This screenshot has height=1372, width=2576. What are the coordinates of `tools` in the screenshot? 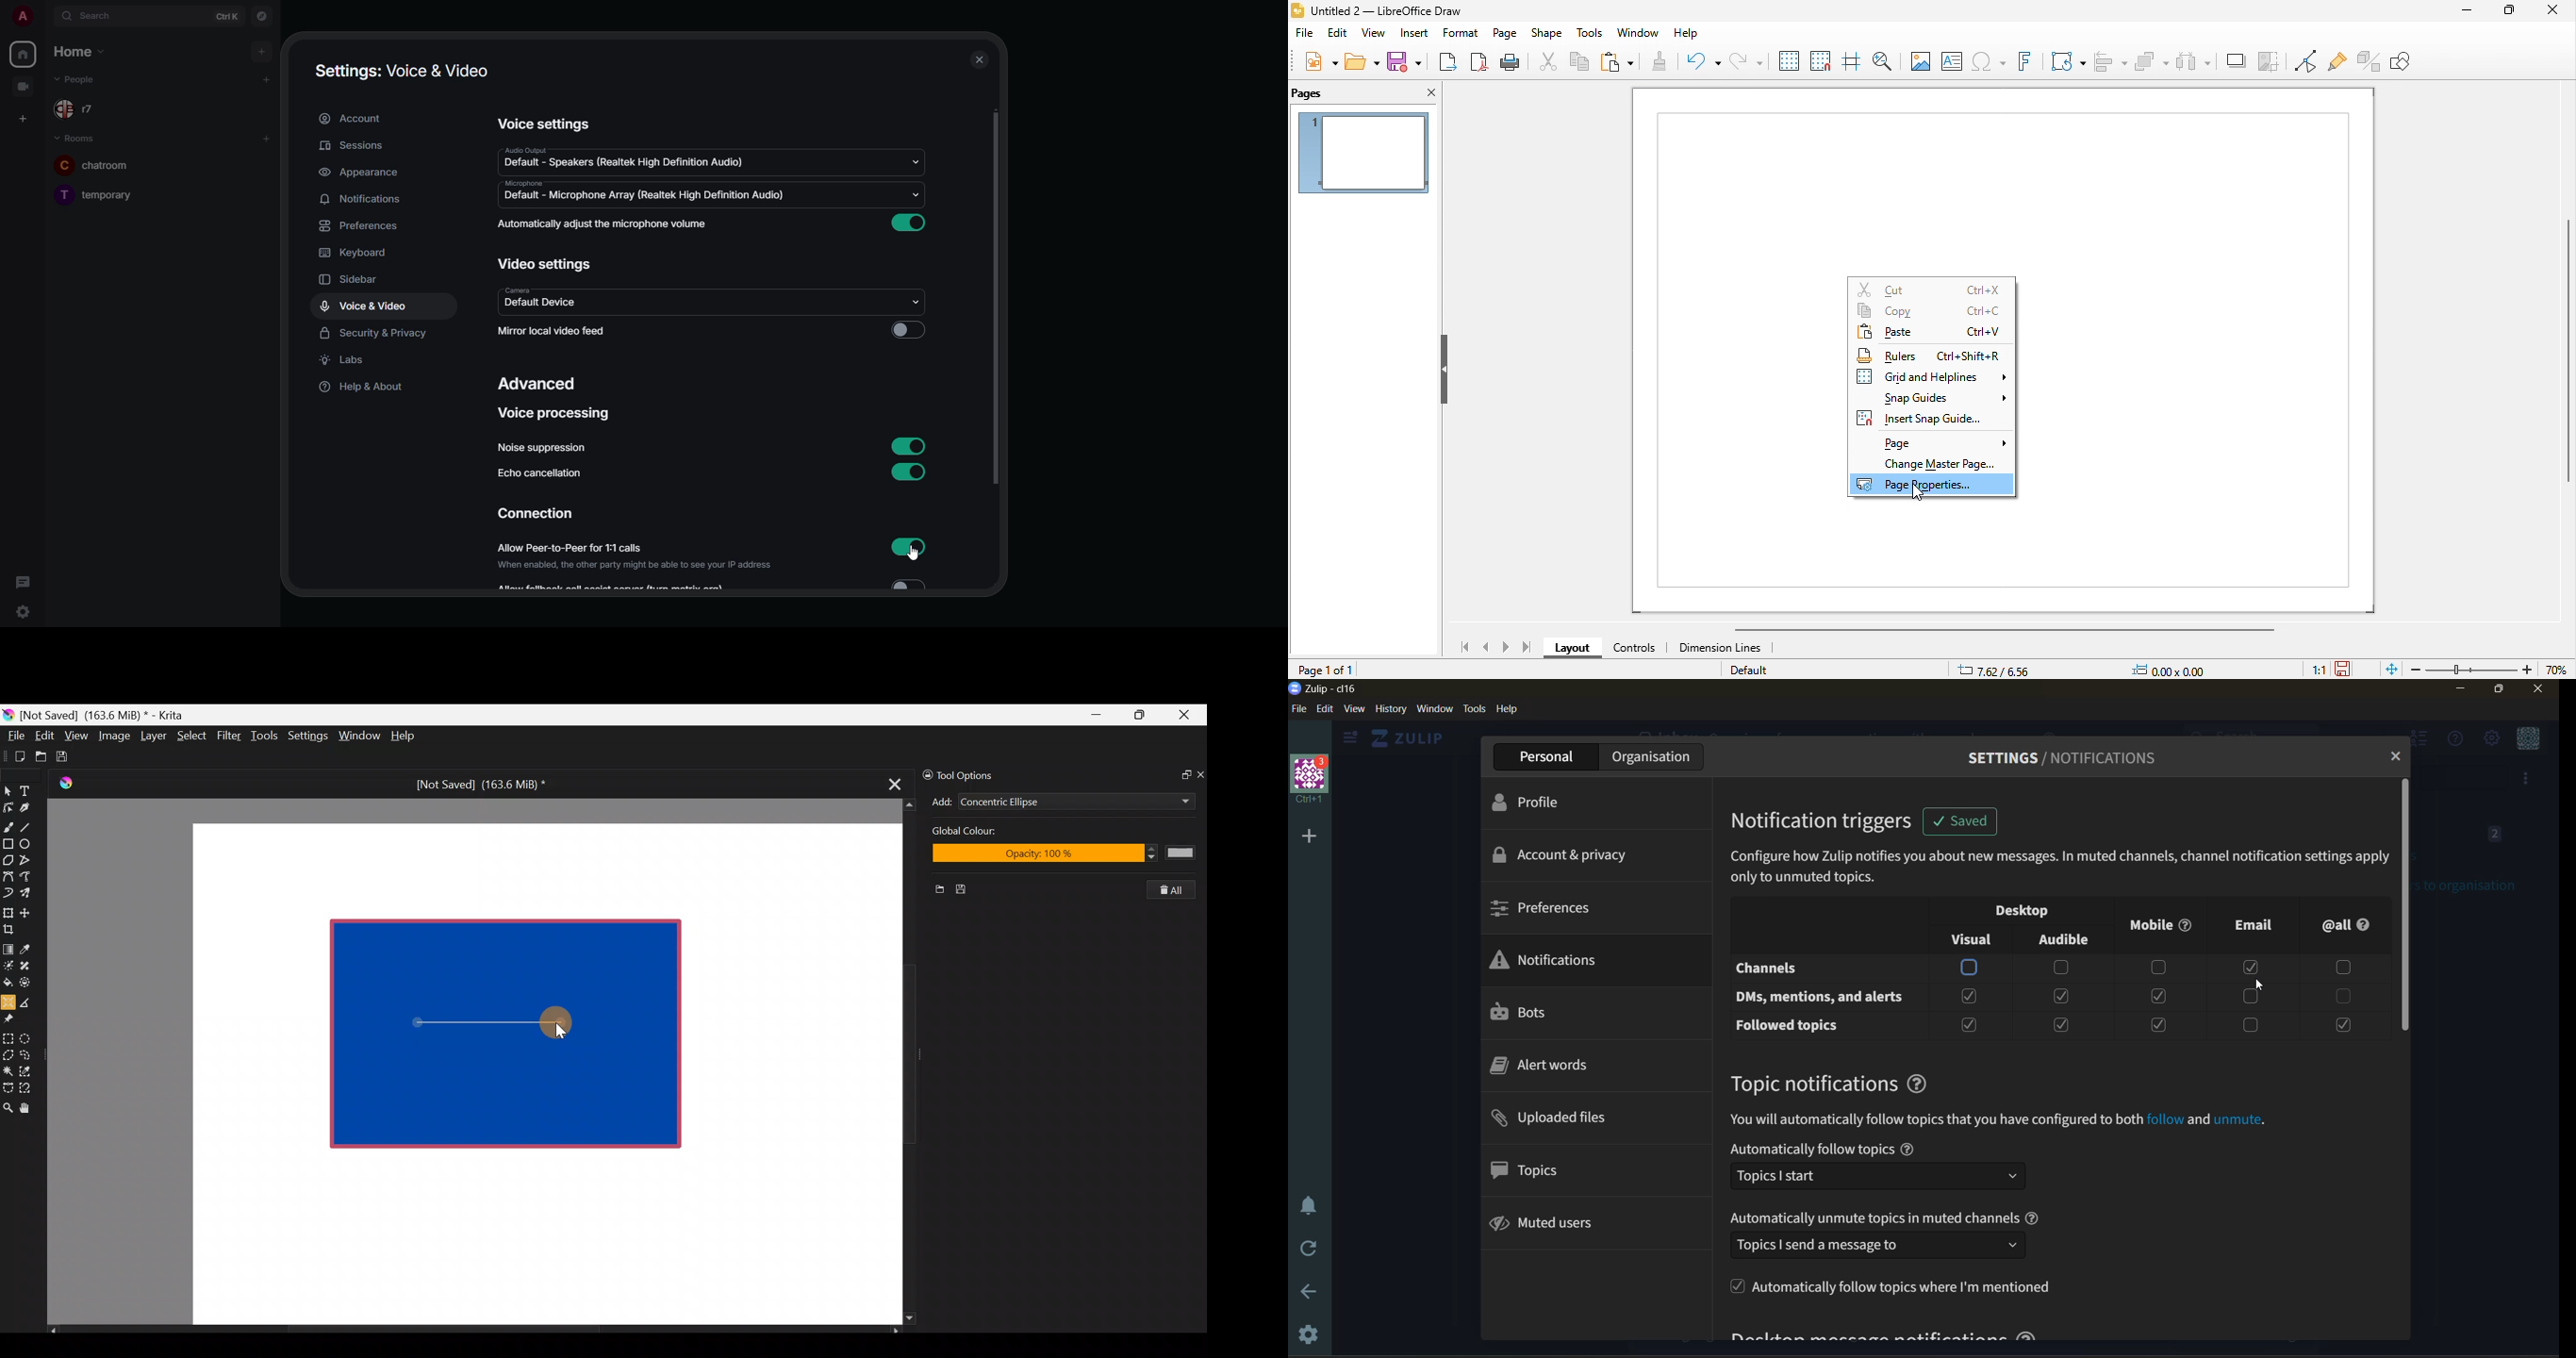 It's located at (1475, 709).